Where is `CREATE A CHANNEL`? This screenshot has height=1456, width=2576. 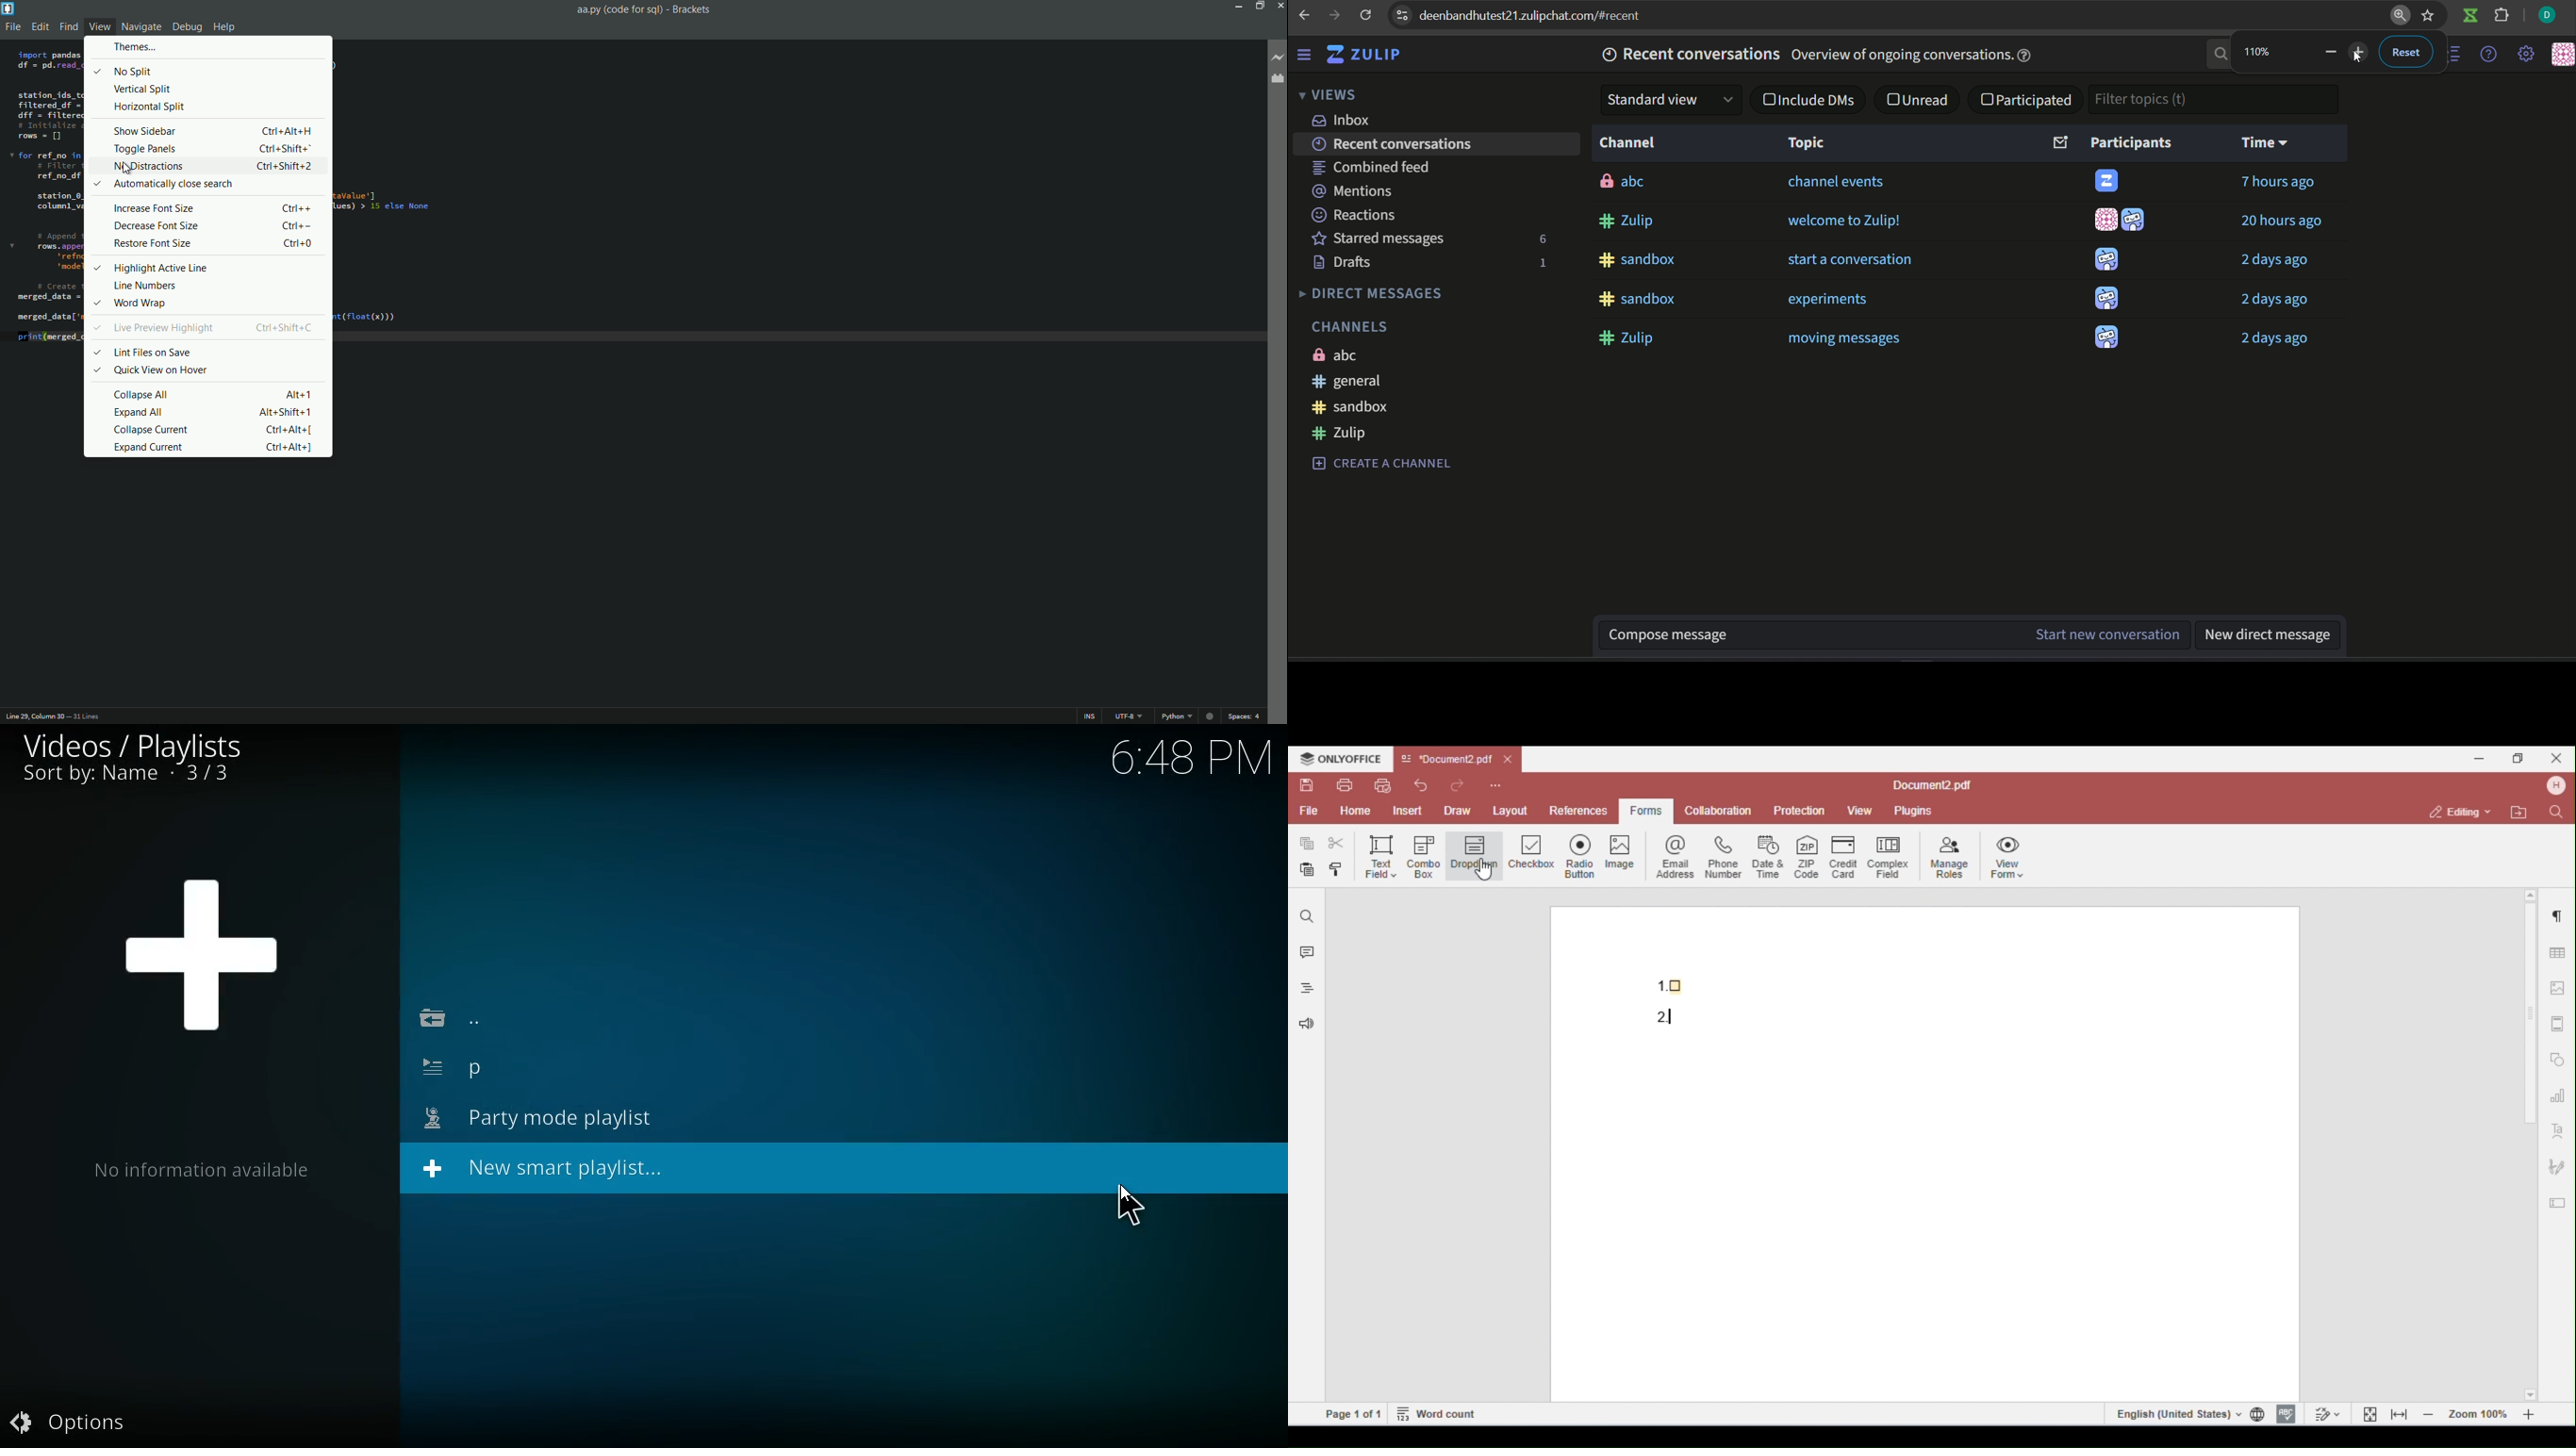 CREATE A CHANNEL is located at coordinates (1382, 464).